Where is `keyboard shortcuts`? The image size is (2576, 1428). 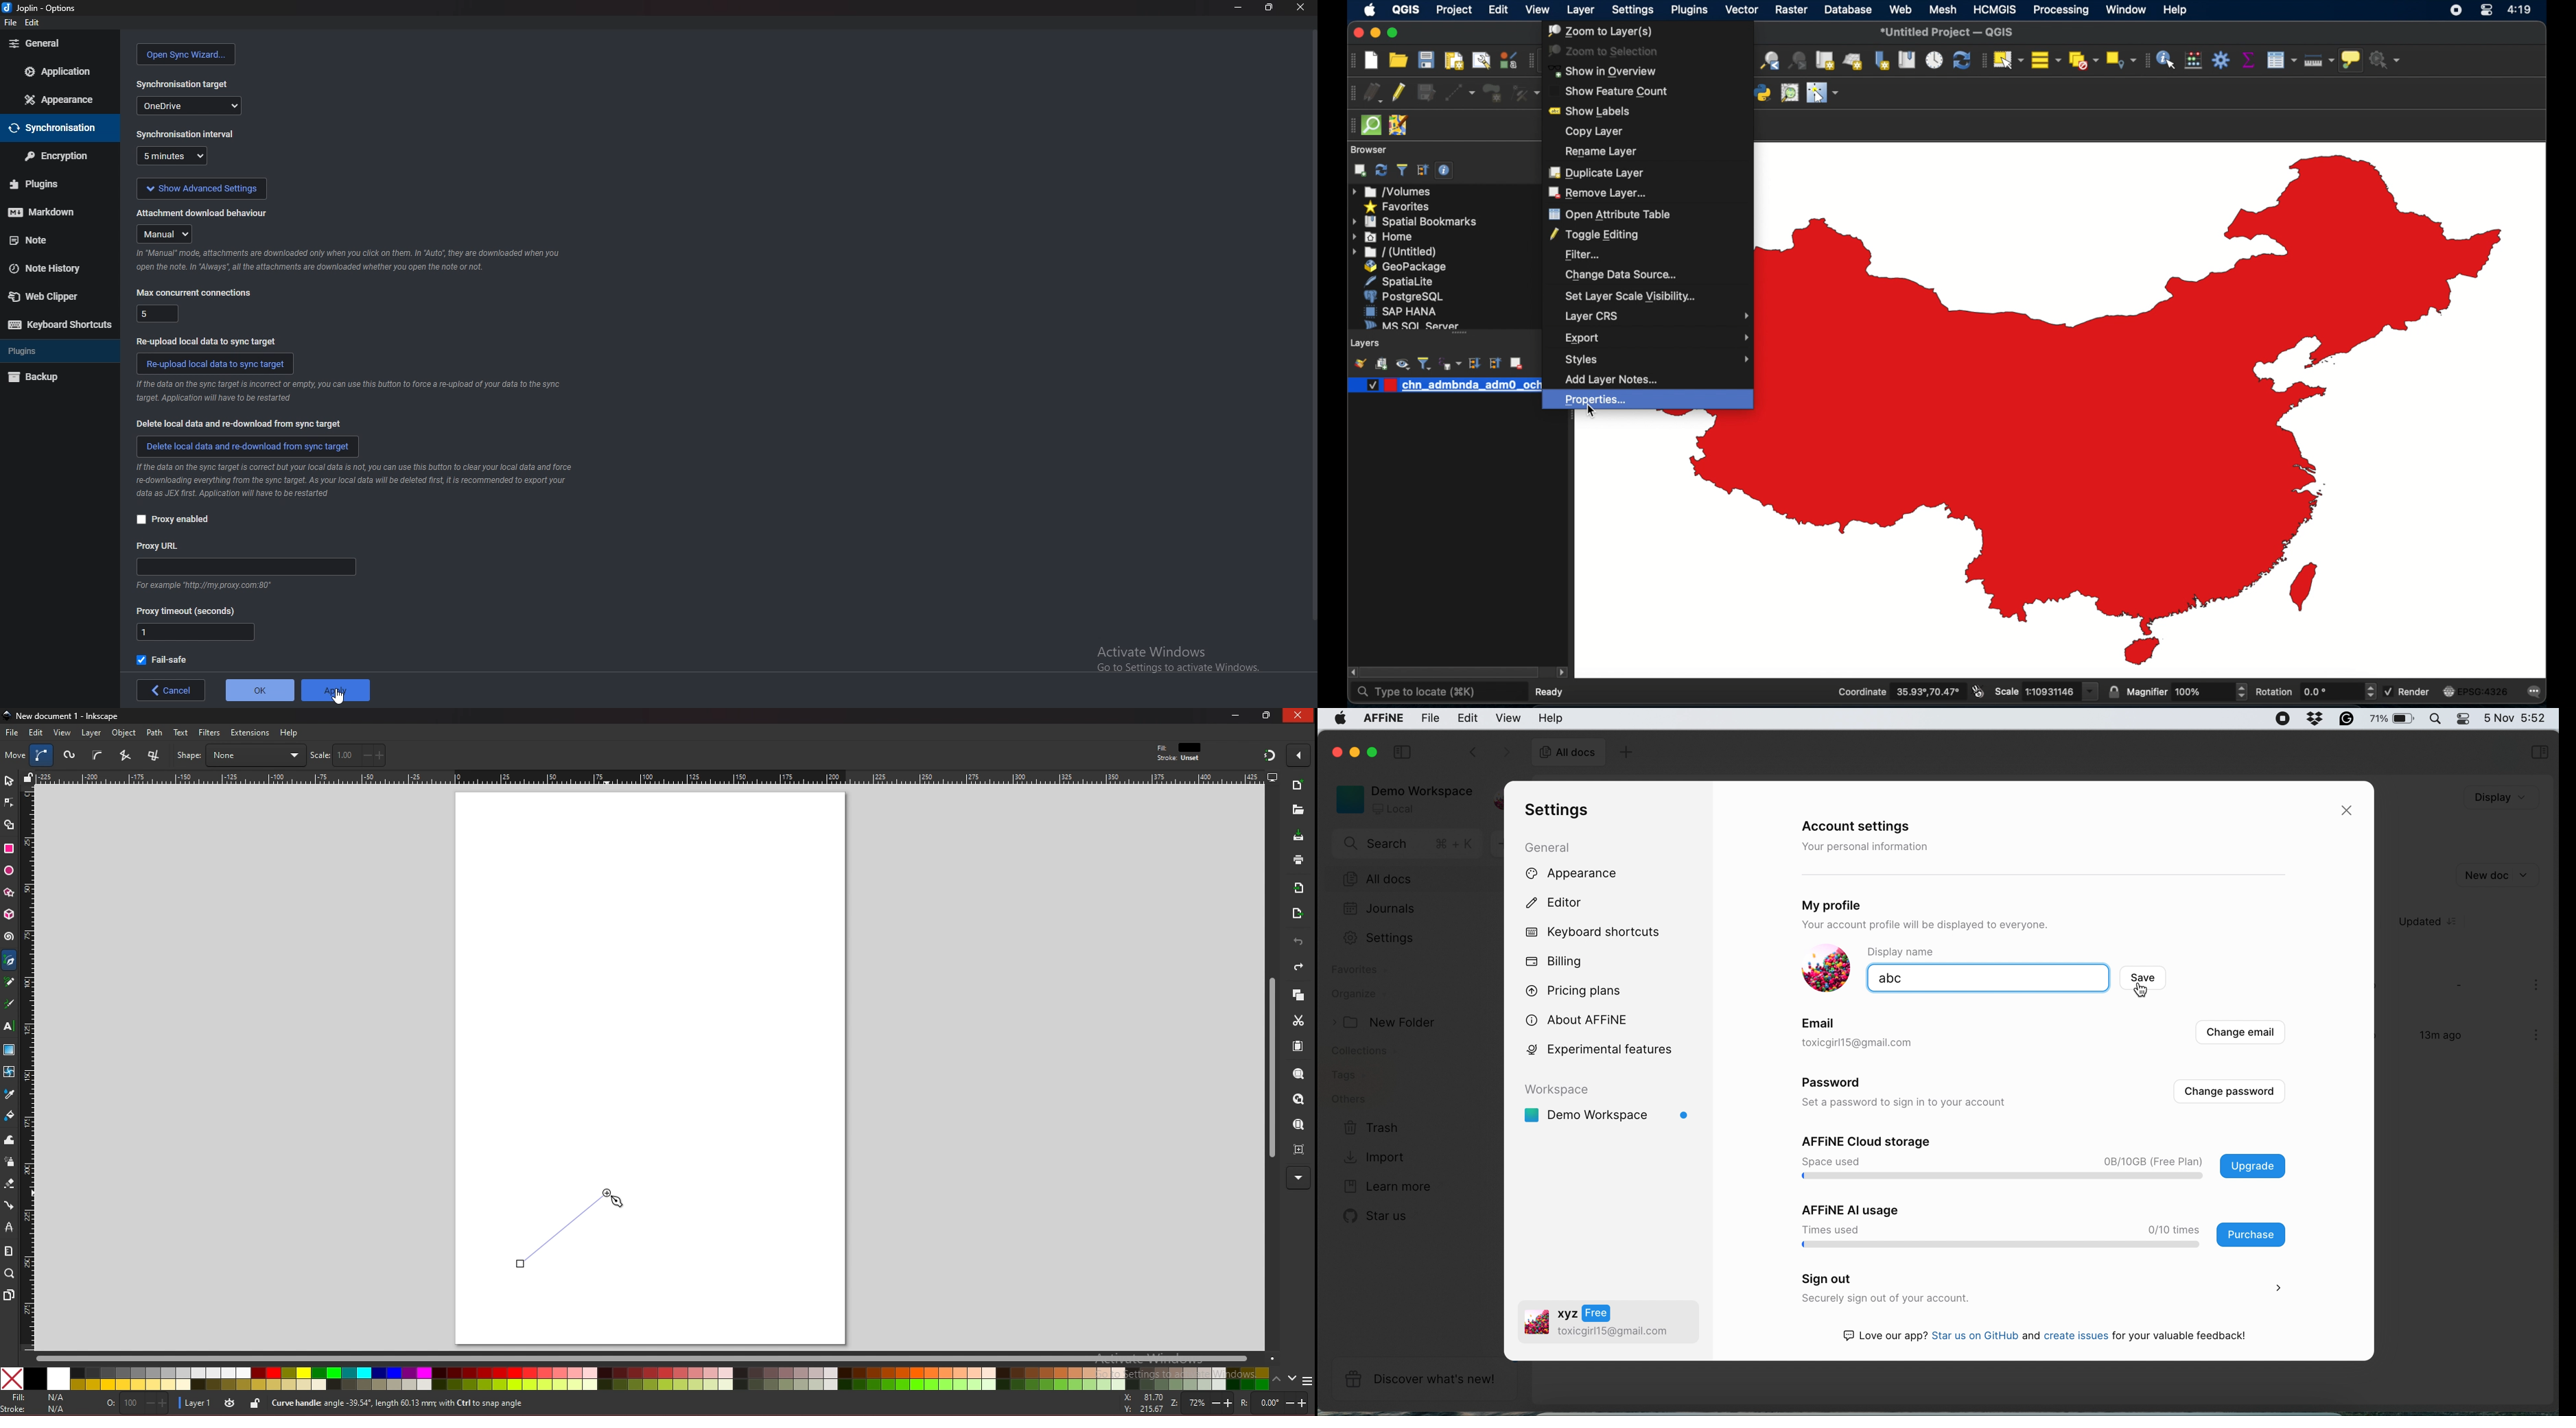
keyboard shortcuts is located at coordinates (57, 324).